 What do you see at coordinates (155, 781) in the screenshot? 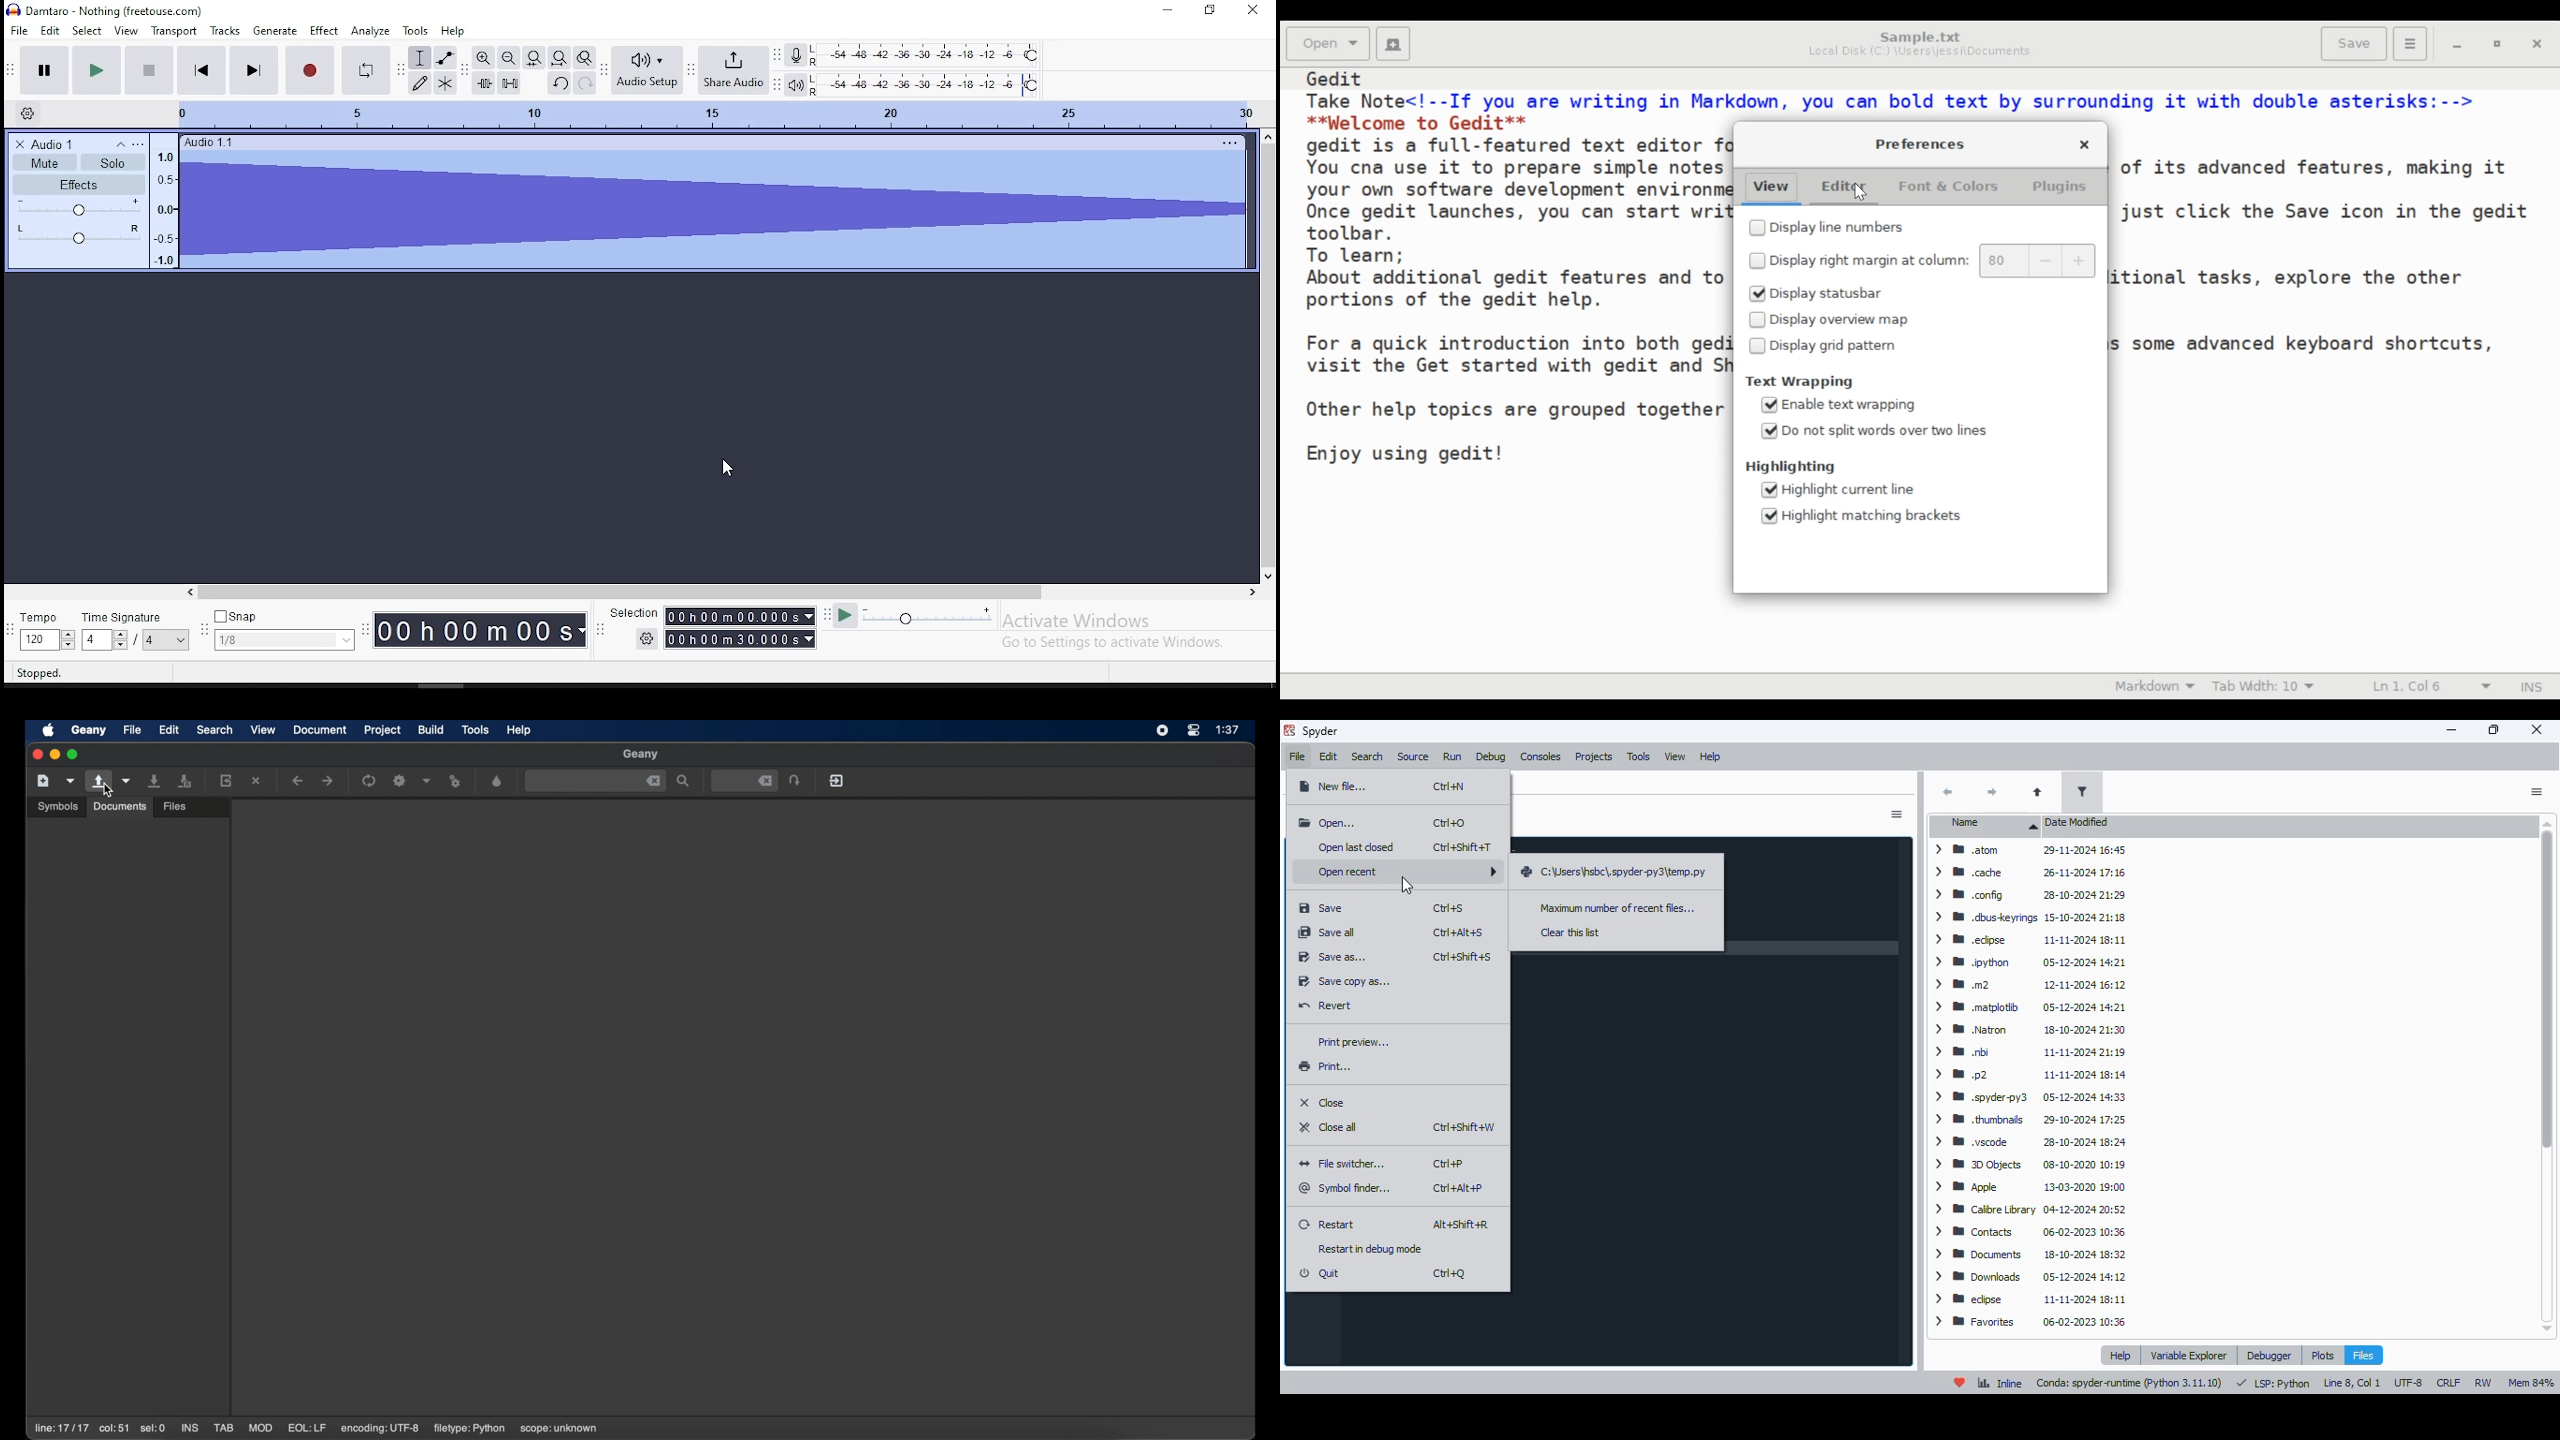
I see `save current file` at bounding box center [155, 781].